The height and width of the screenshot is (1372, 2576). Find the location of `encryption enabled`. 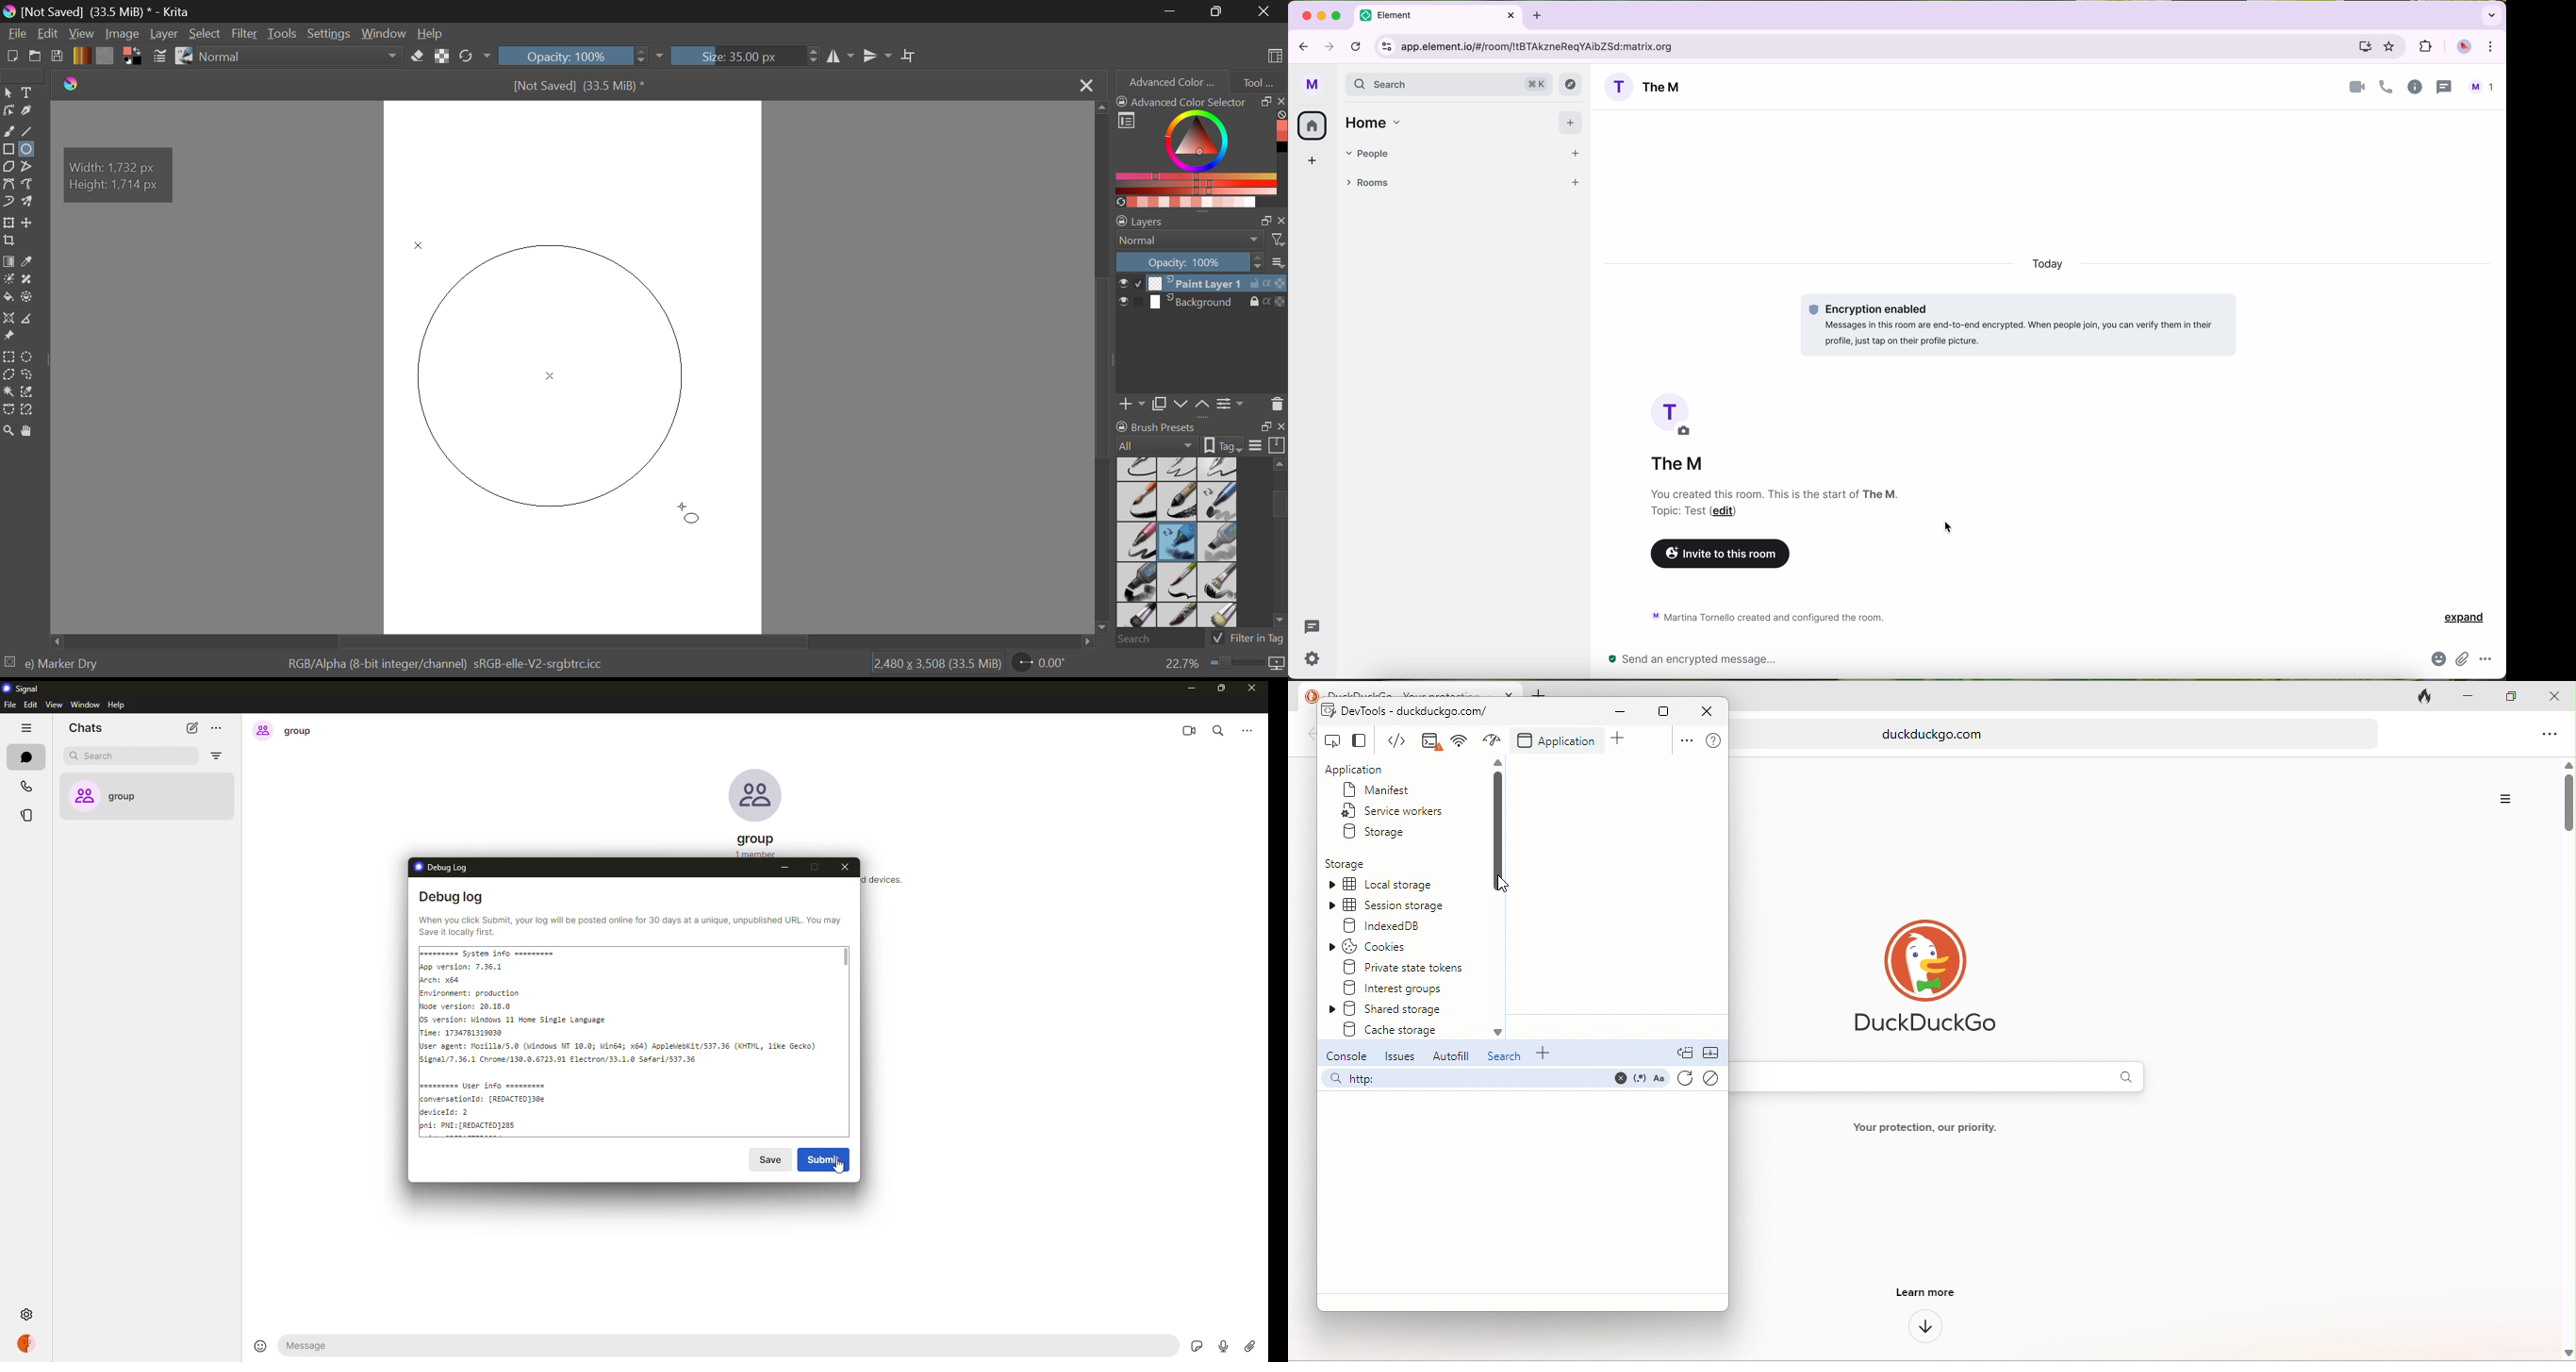

encryption enabled is located at coordinates (2021, 324).